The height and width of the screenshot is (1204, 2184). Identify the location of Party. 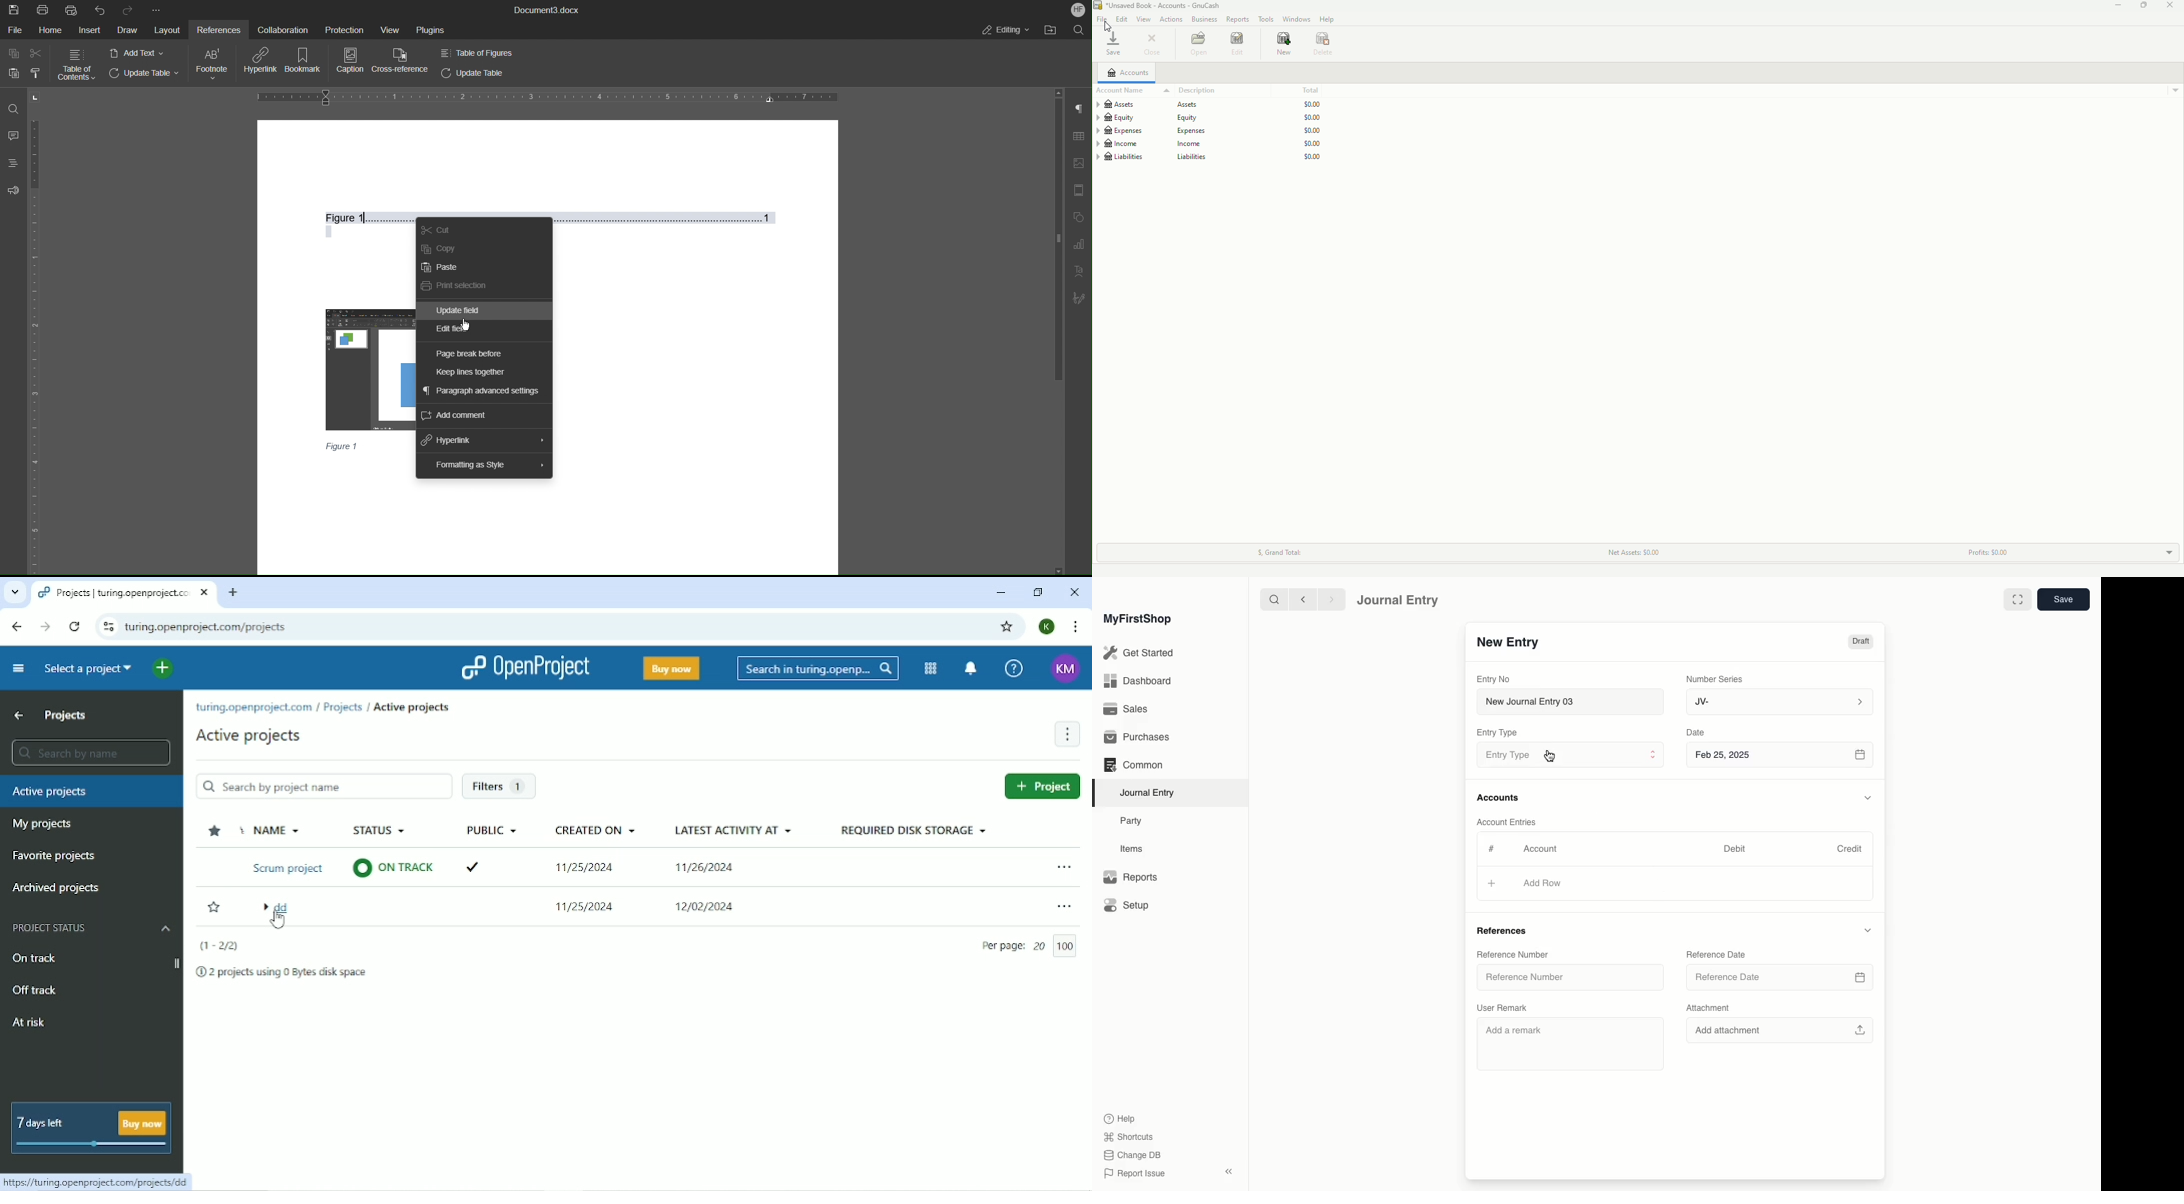
(1132, 820).